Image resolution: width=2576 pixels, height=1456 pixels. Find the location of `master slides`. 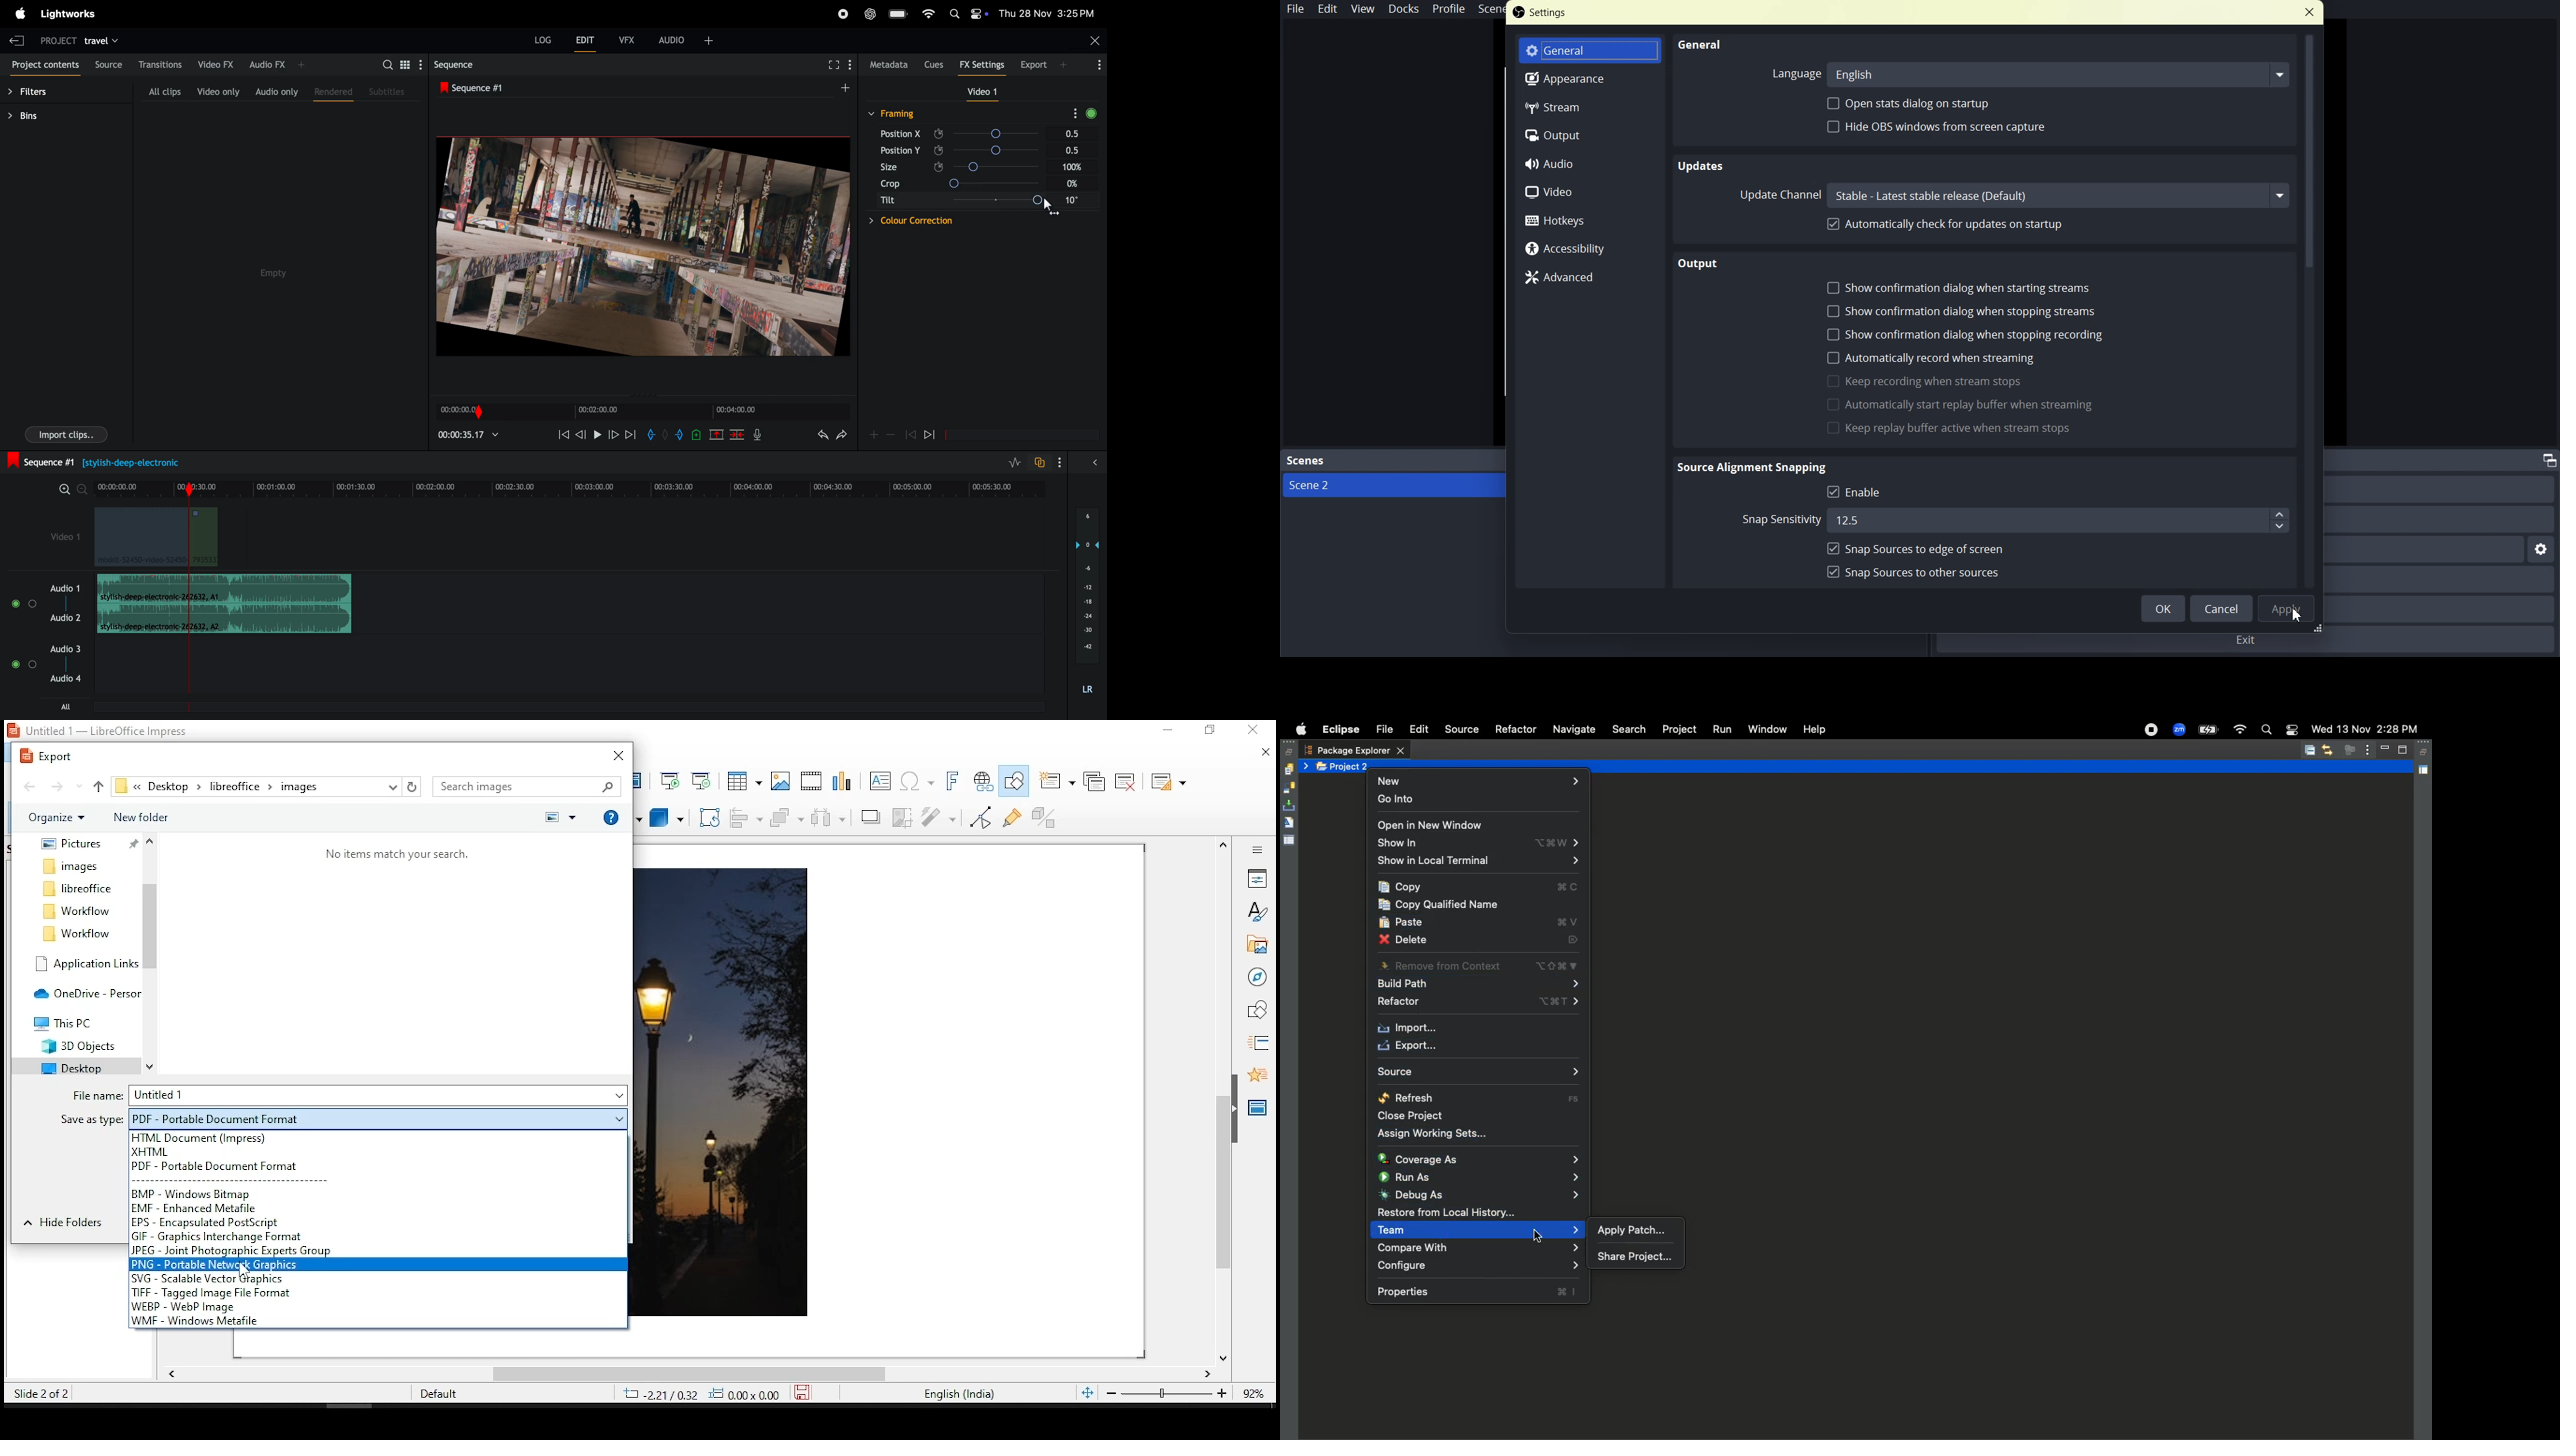

master slides is located at coordinates (1259, 1107).